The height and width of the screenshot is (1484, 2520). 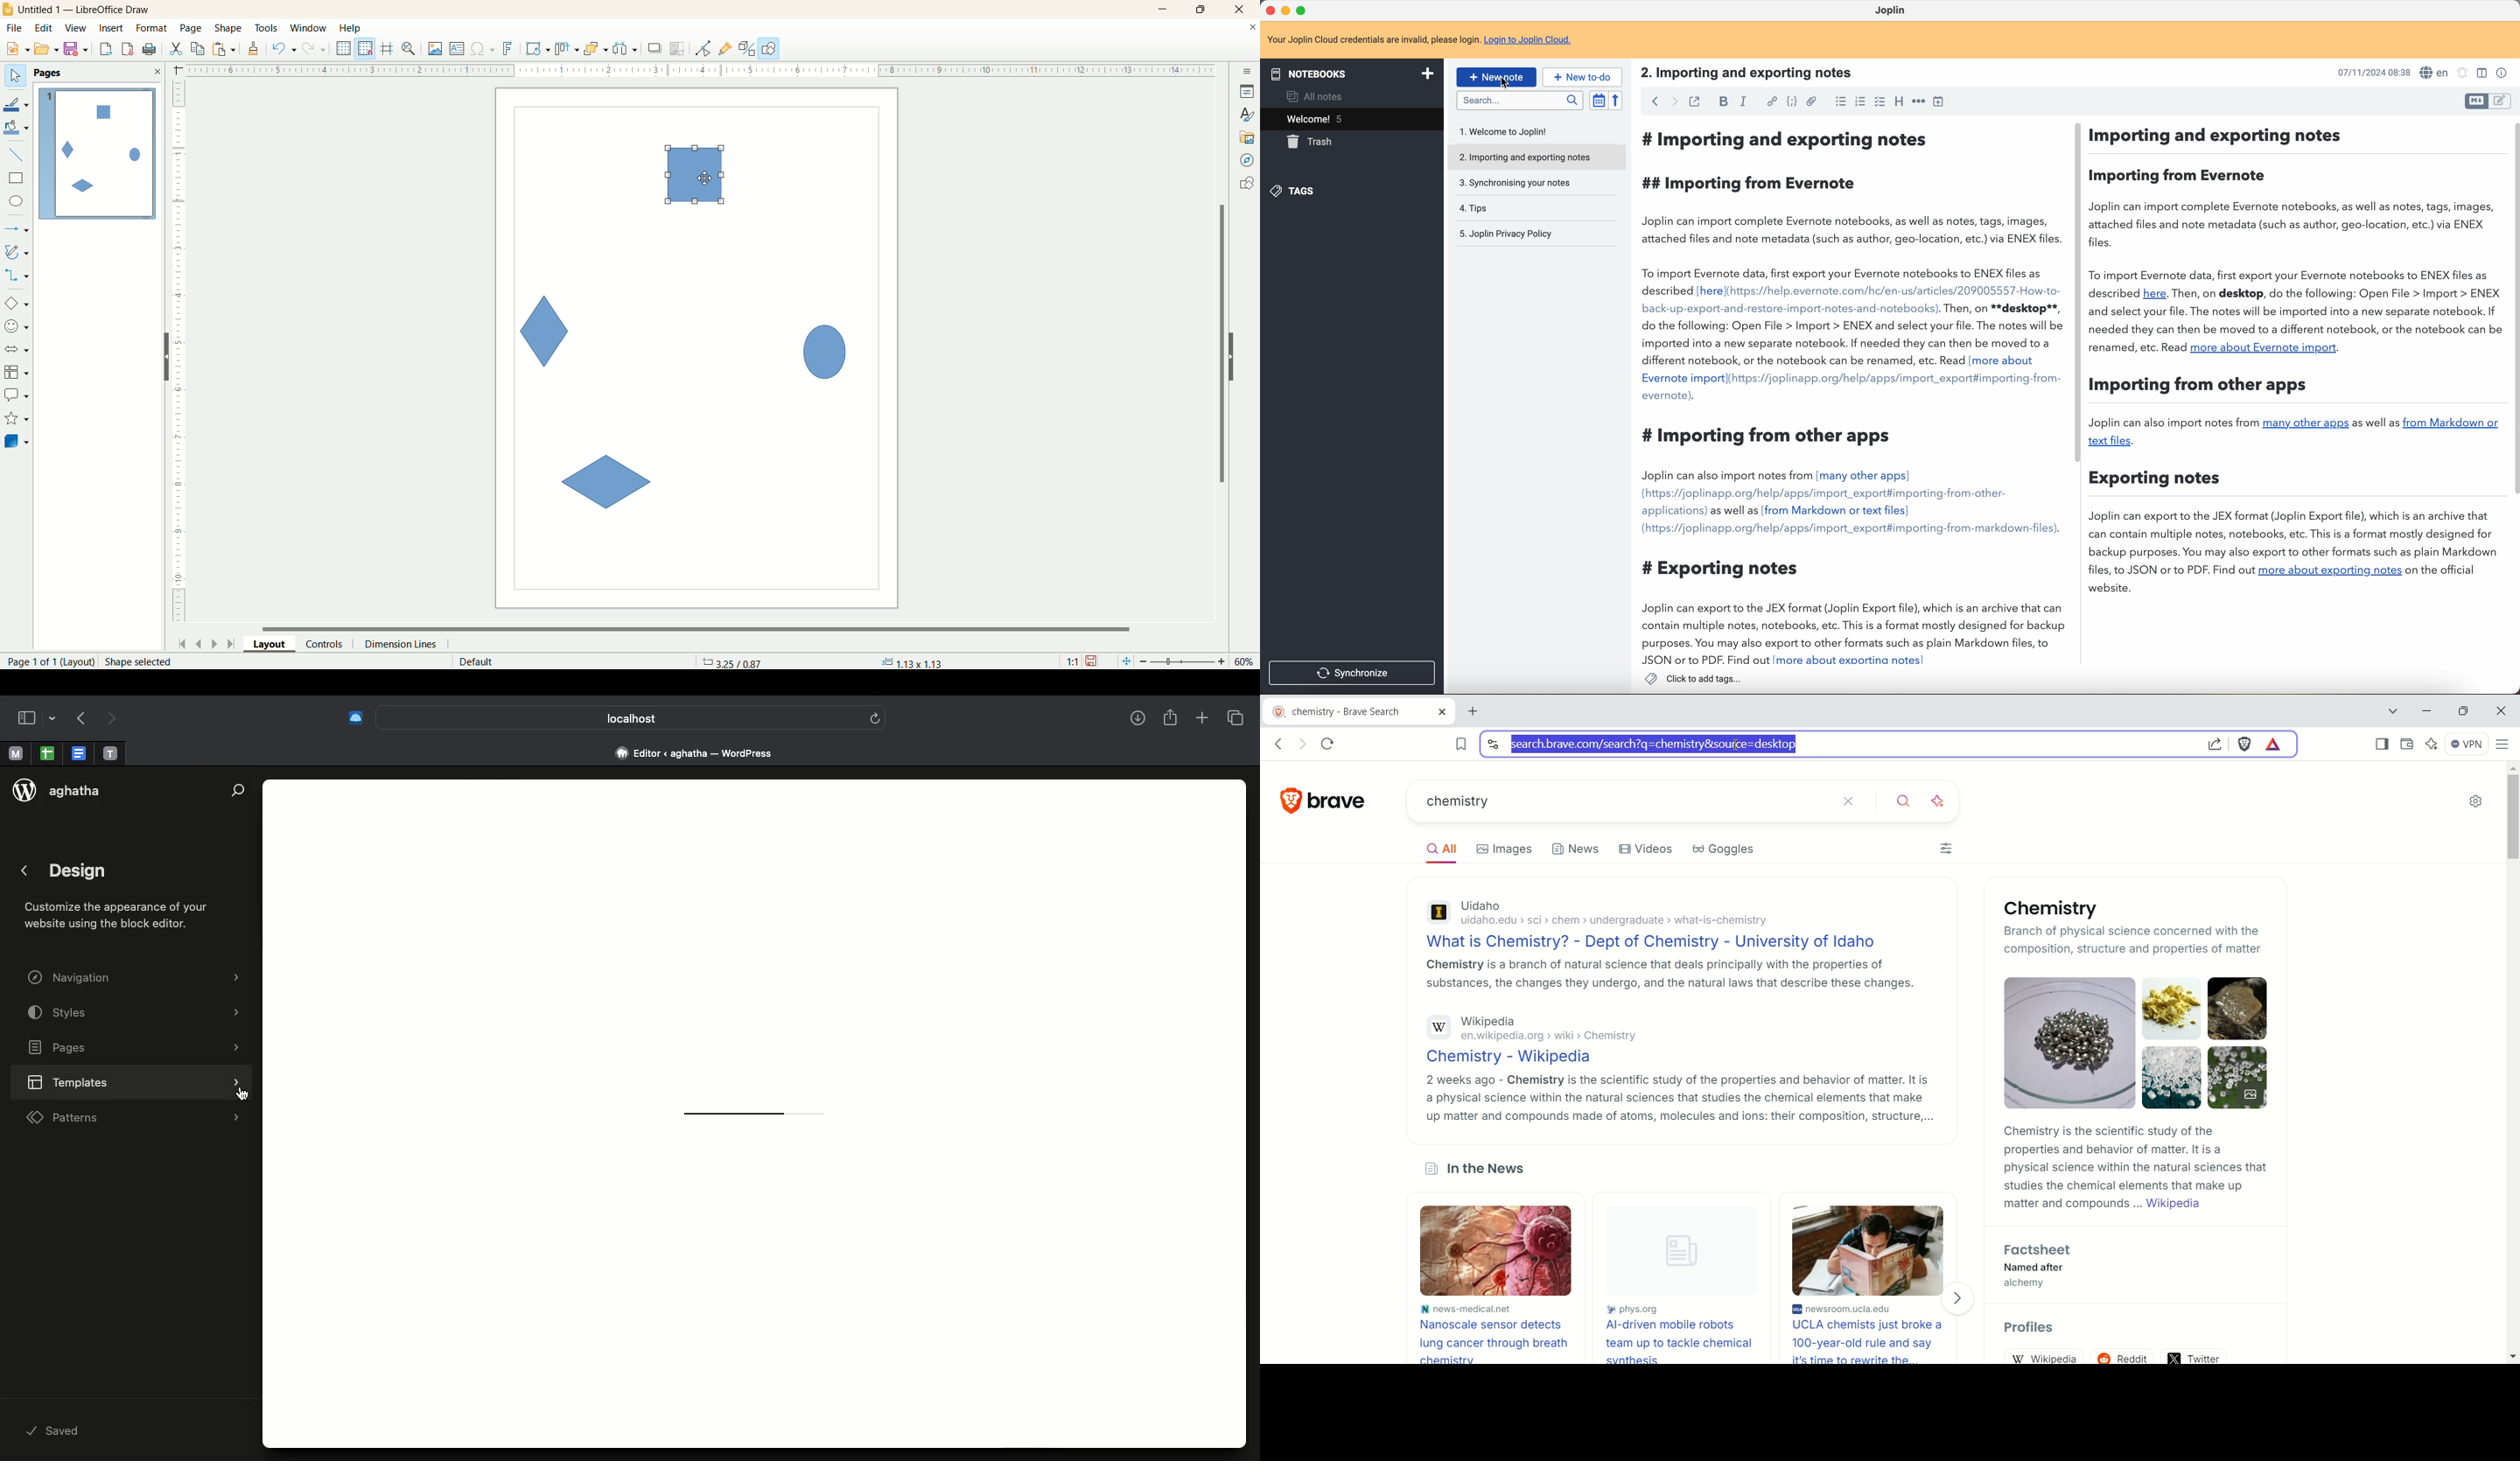 I want to click on tips, so click(x=1477, y=210).